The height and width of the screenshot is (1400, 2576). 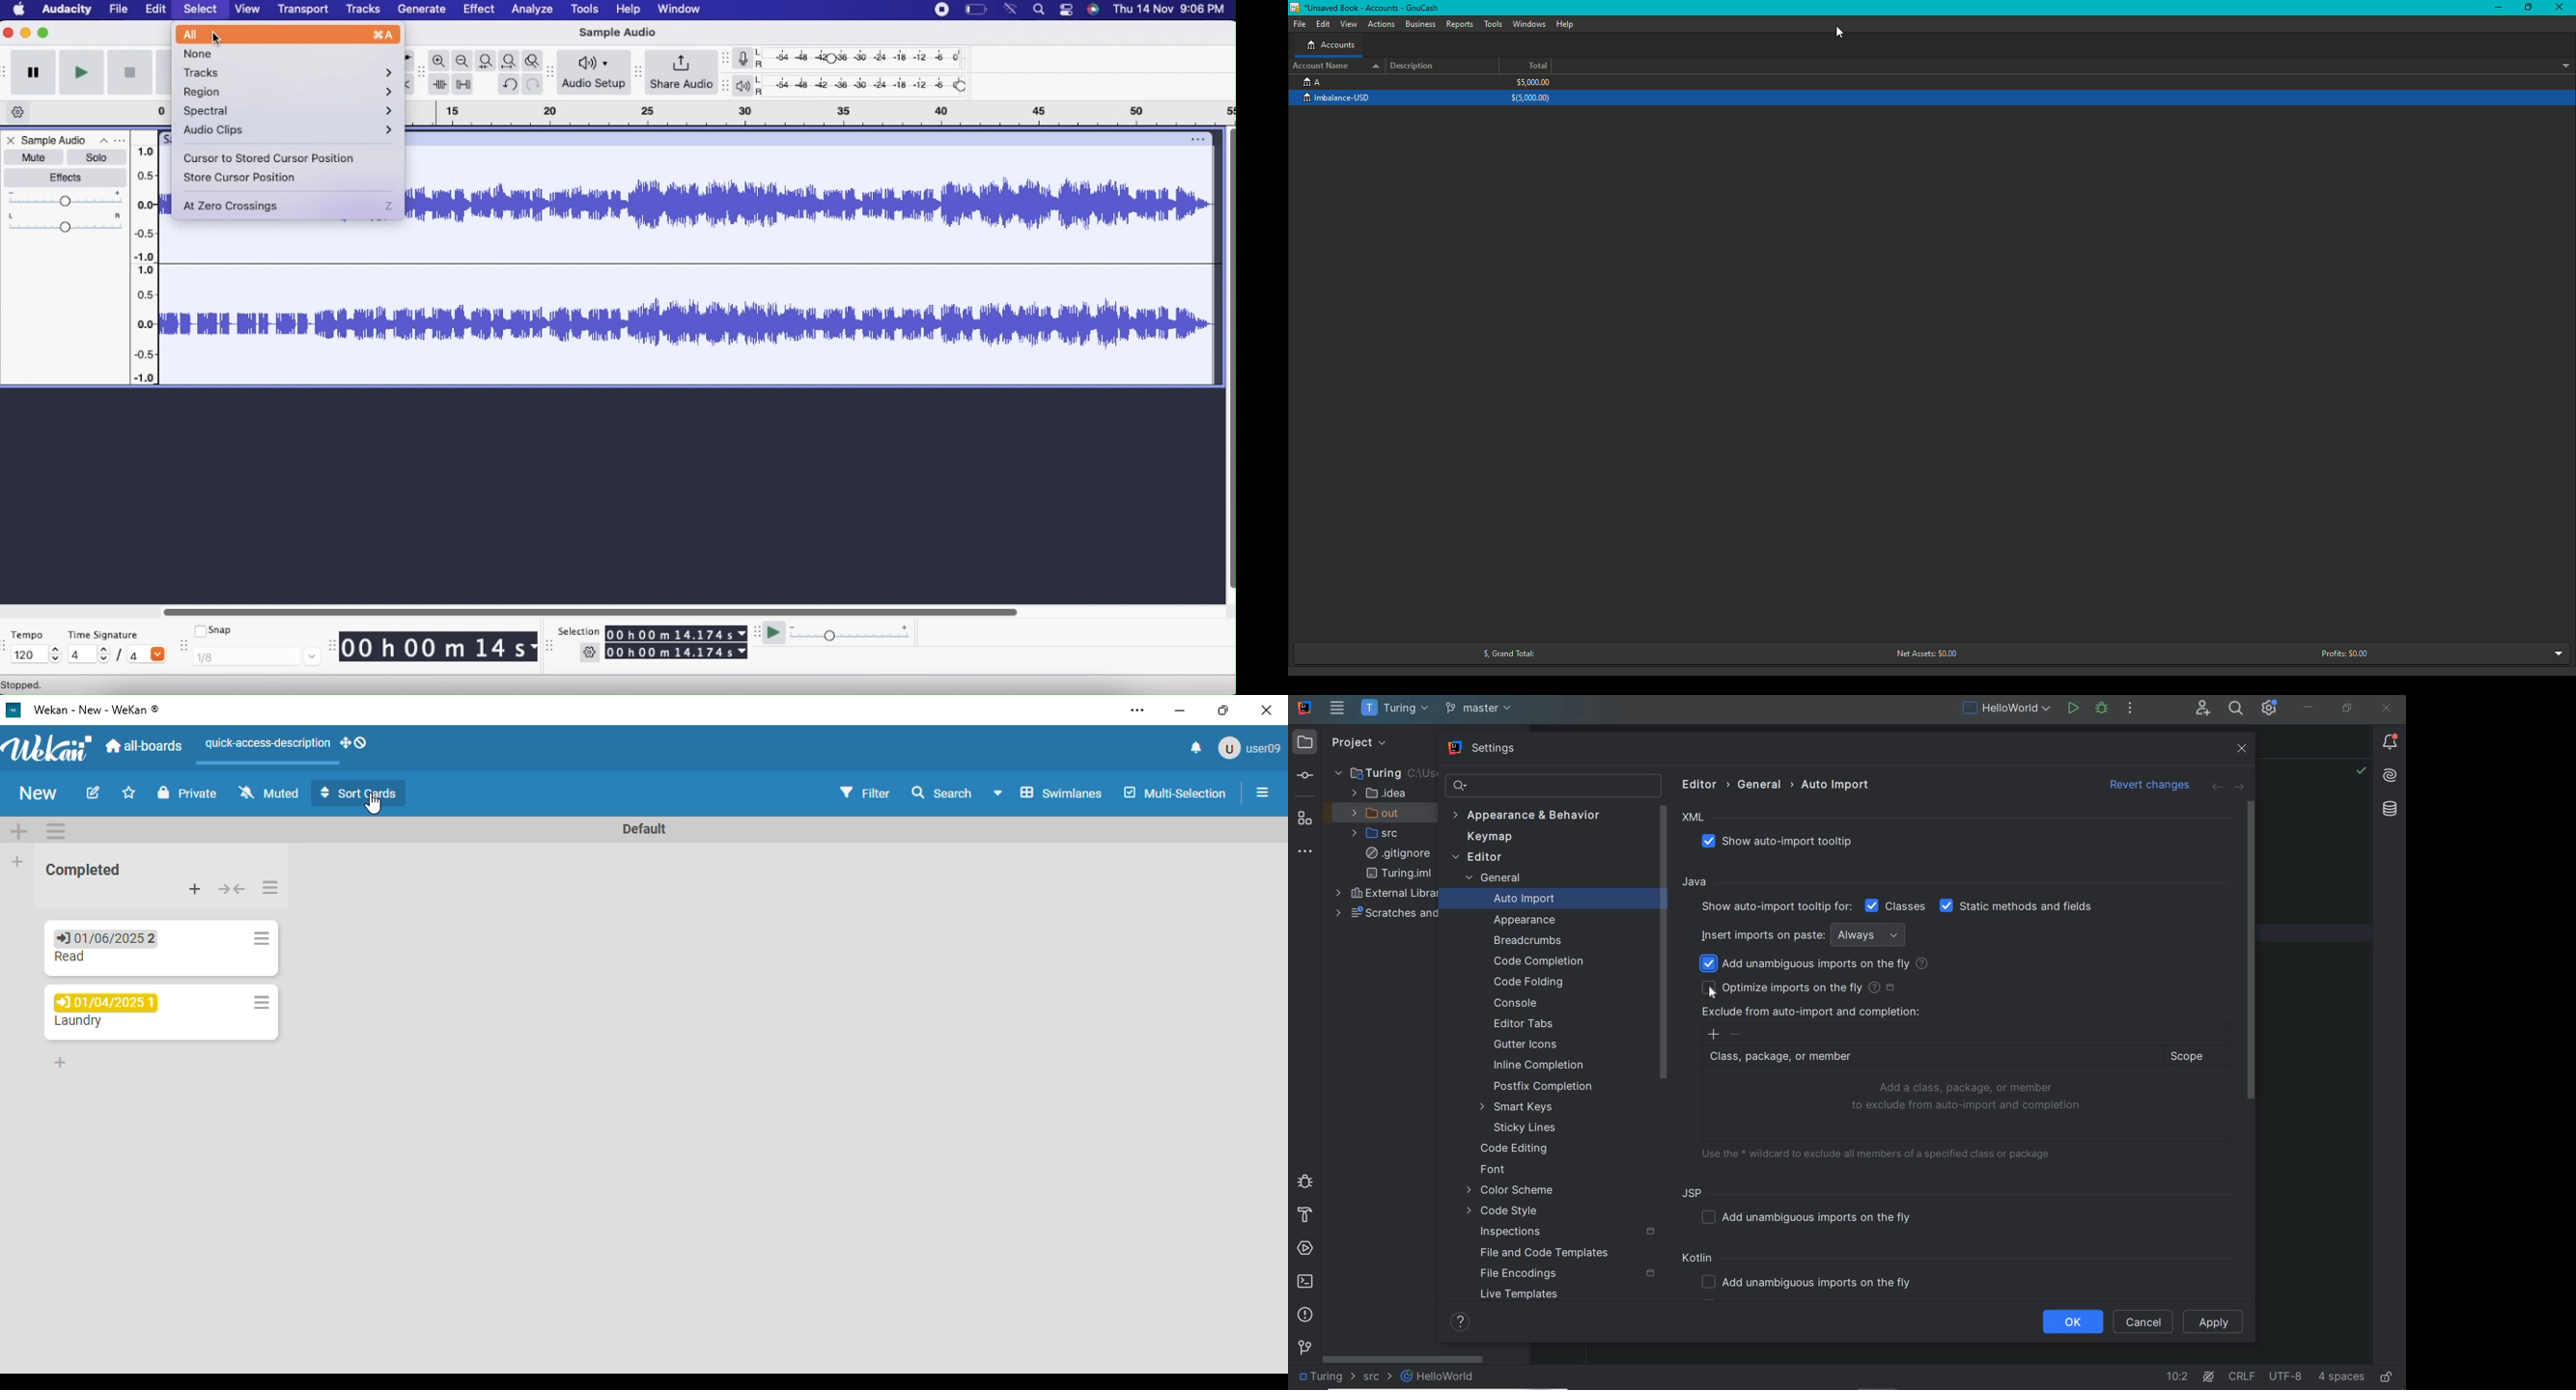 I want to click on Record meter, so click(x=749, y=57).